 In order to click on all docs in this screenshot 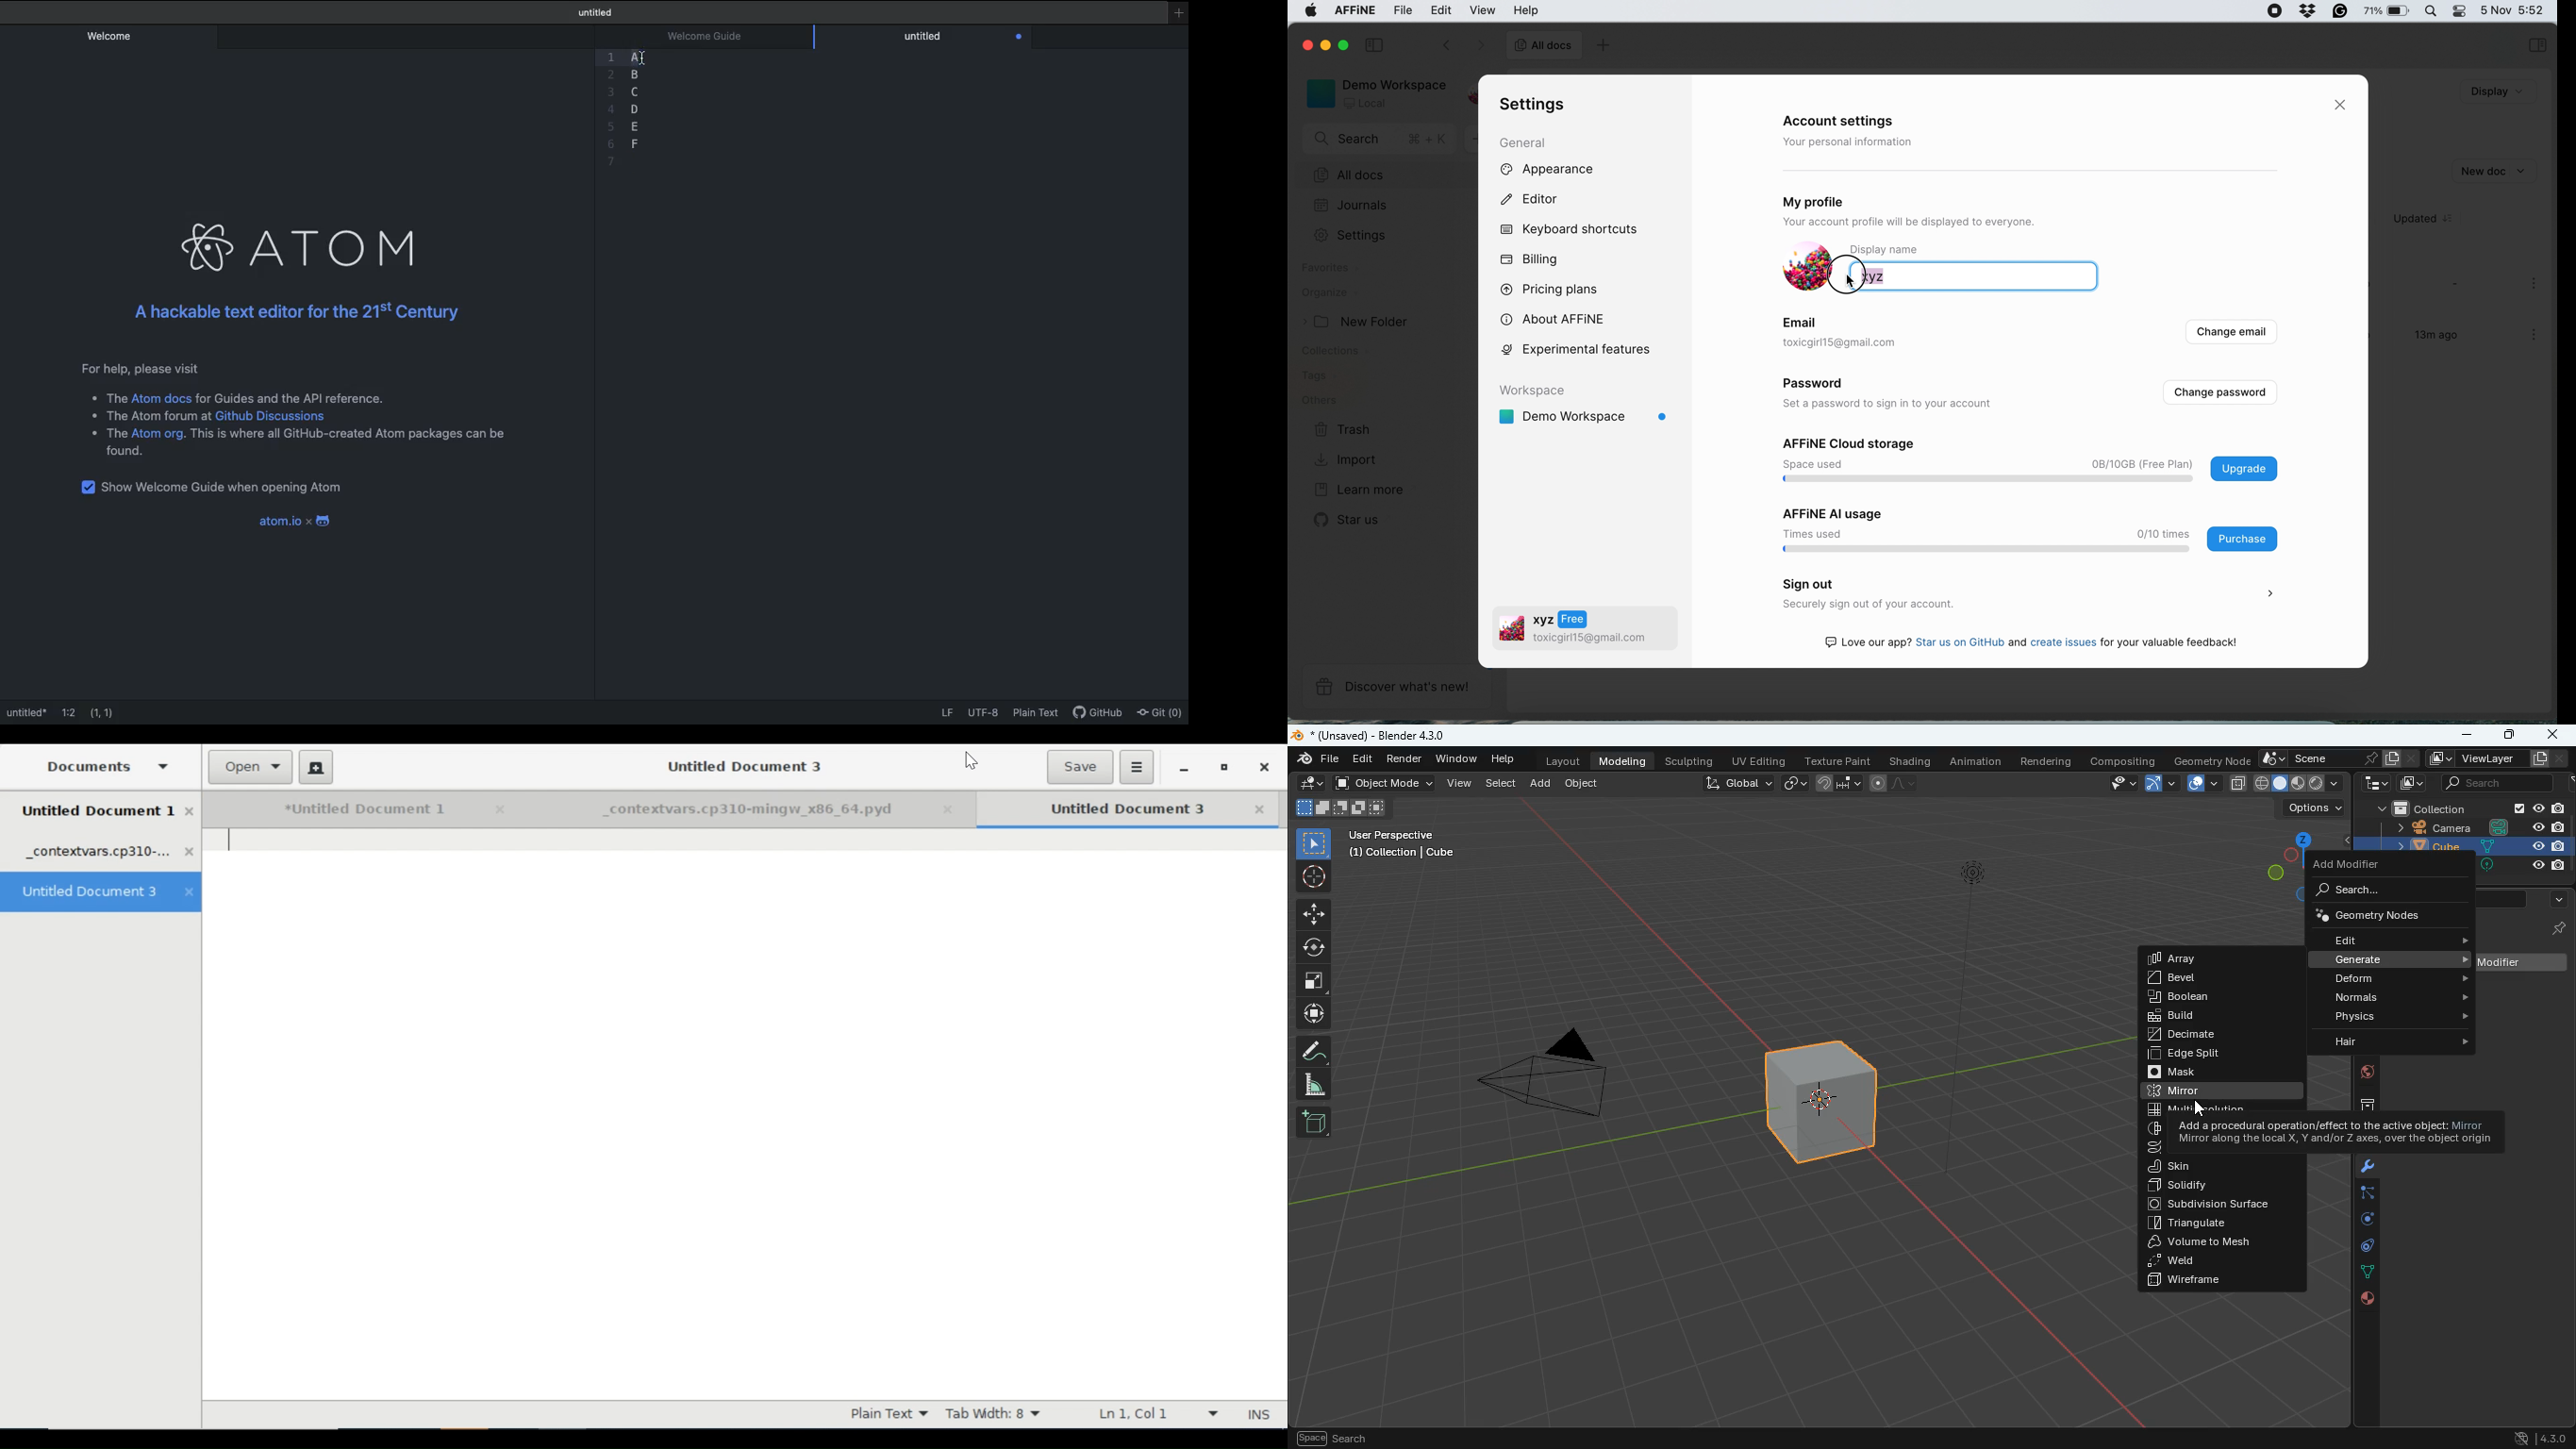, I will do `click(1543, 46)`.